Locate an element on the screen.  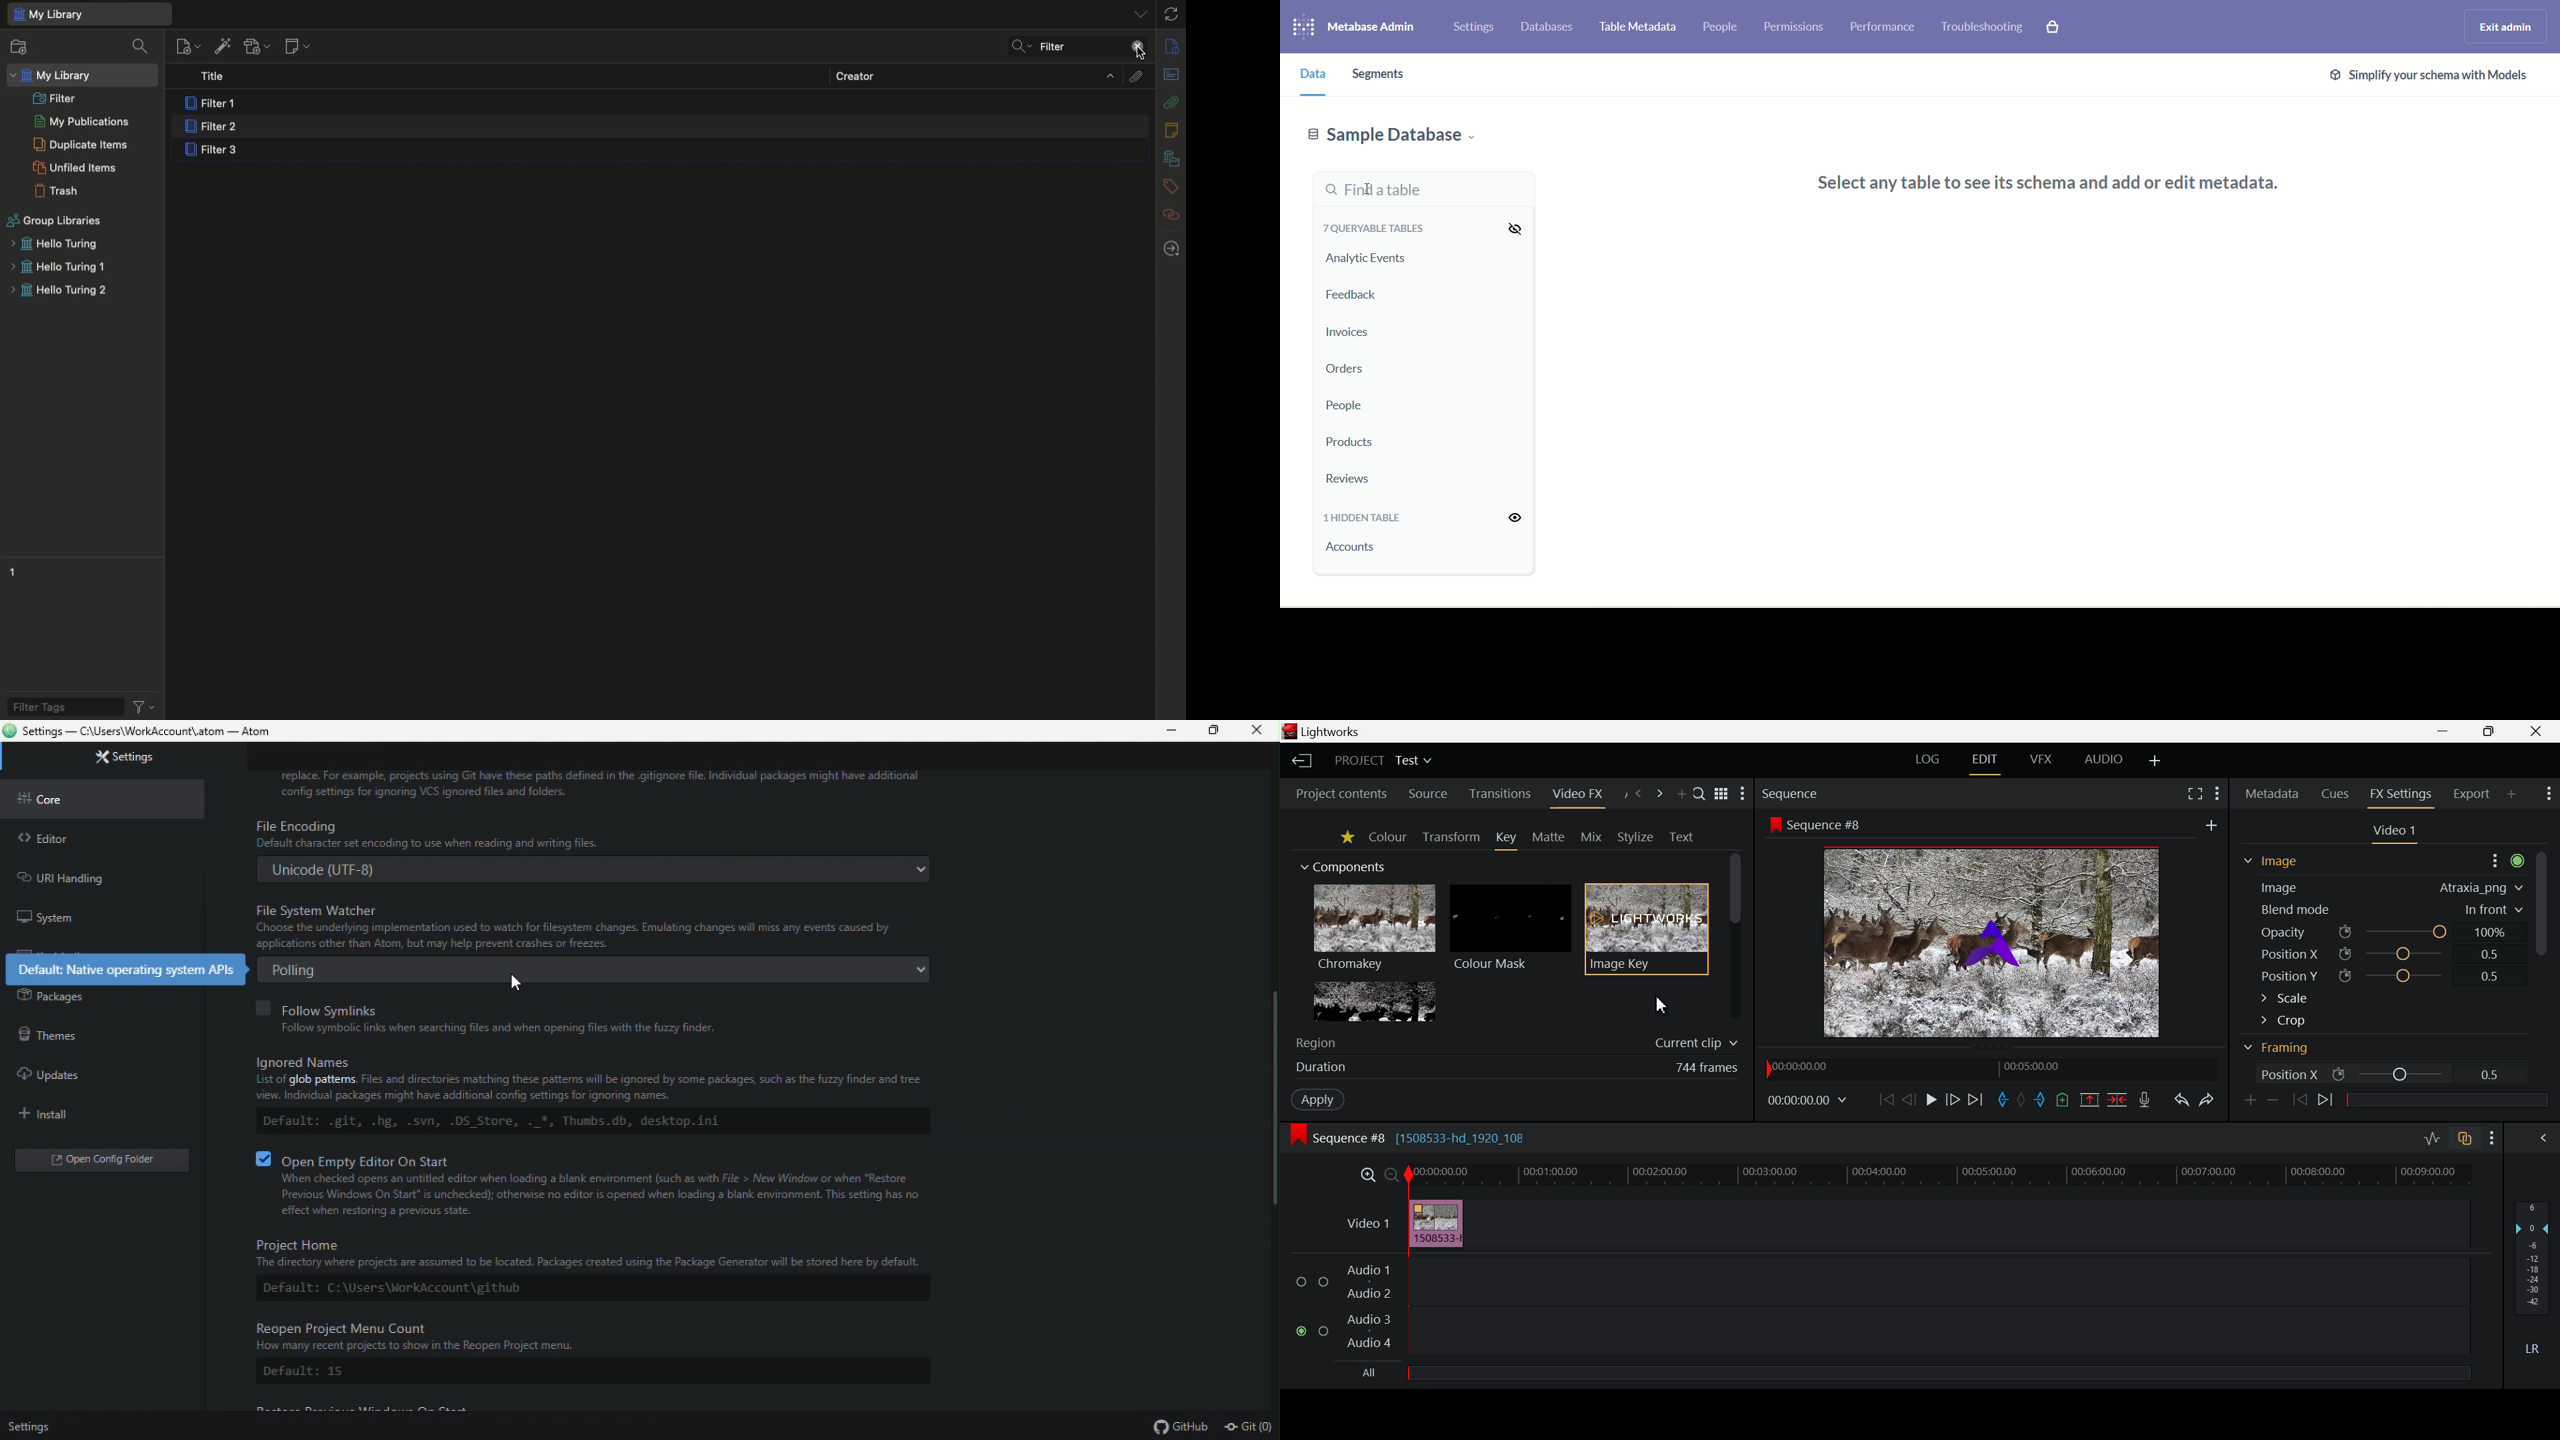
people is located at coordinates (1719, 27).